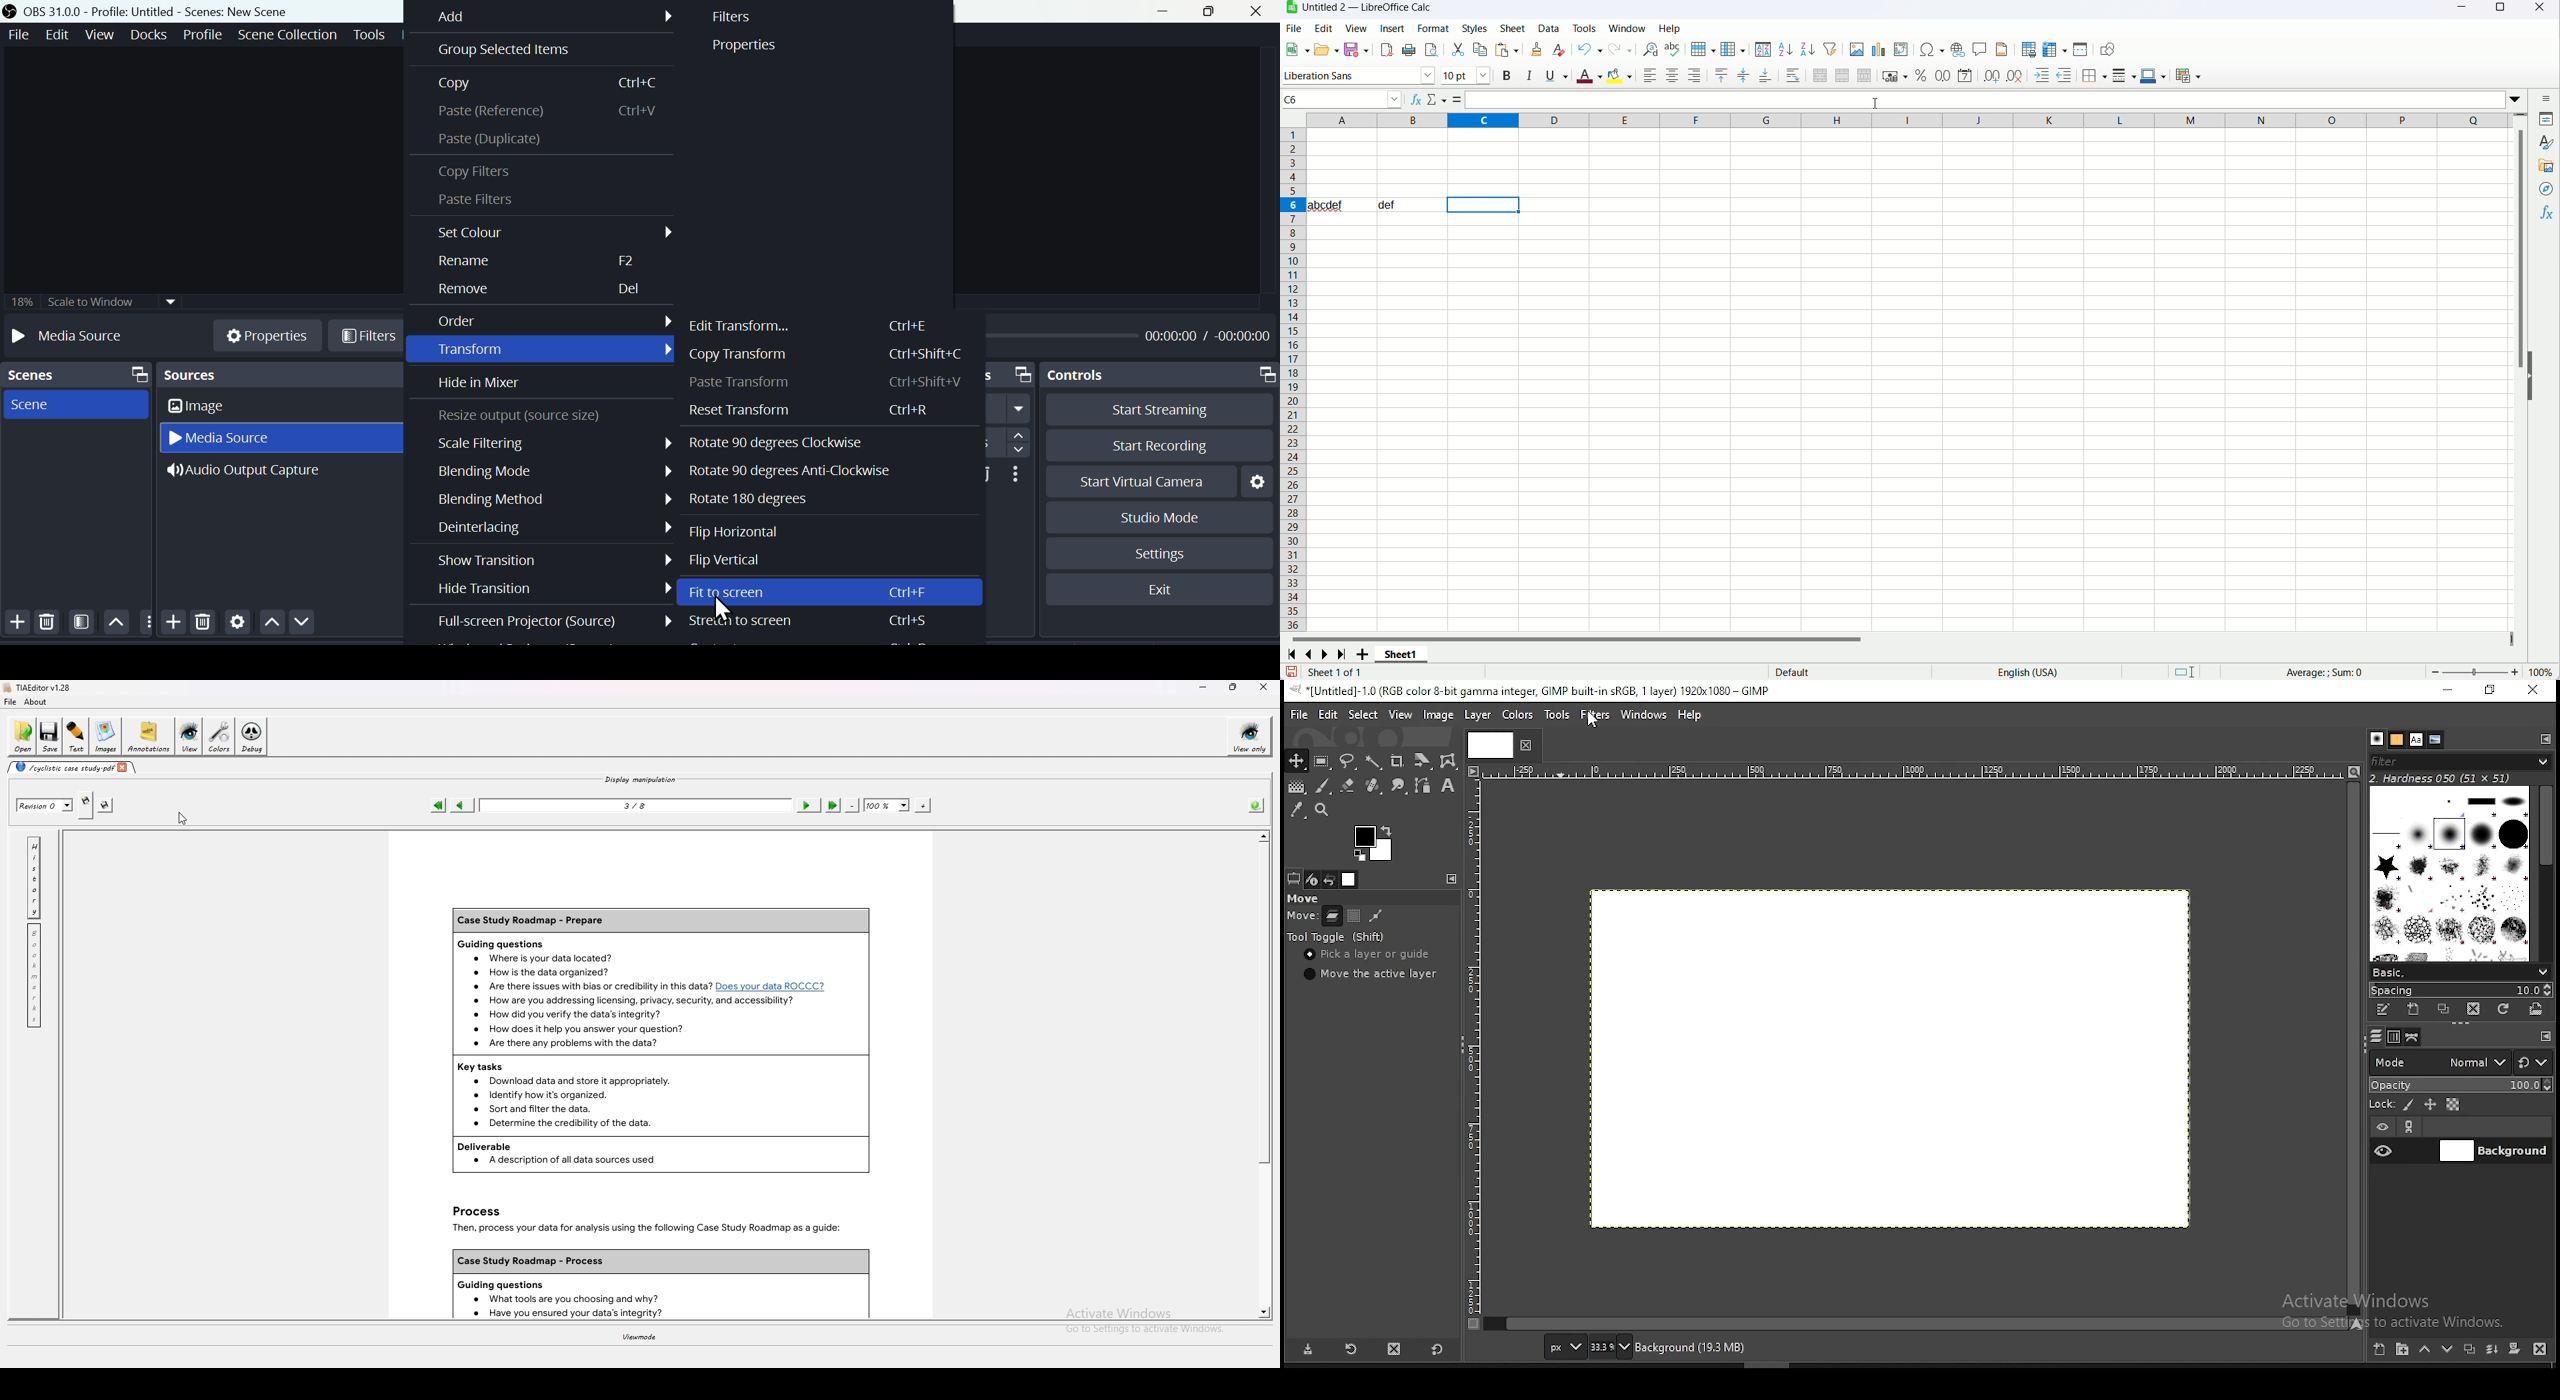 This screenshot has height=1400, width=2576. What do you see at coordinates (1413, 99) in the screenshot?
I see `function wizard` at bounding box center [1413, 99].